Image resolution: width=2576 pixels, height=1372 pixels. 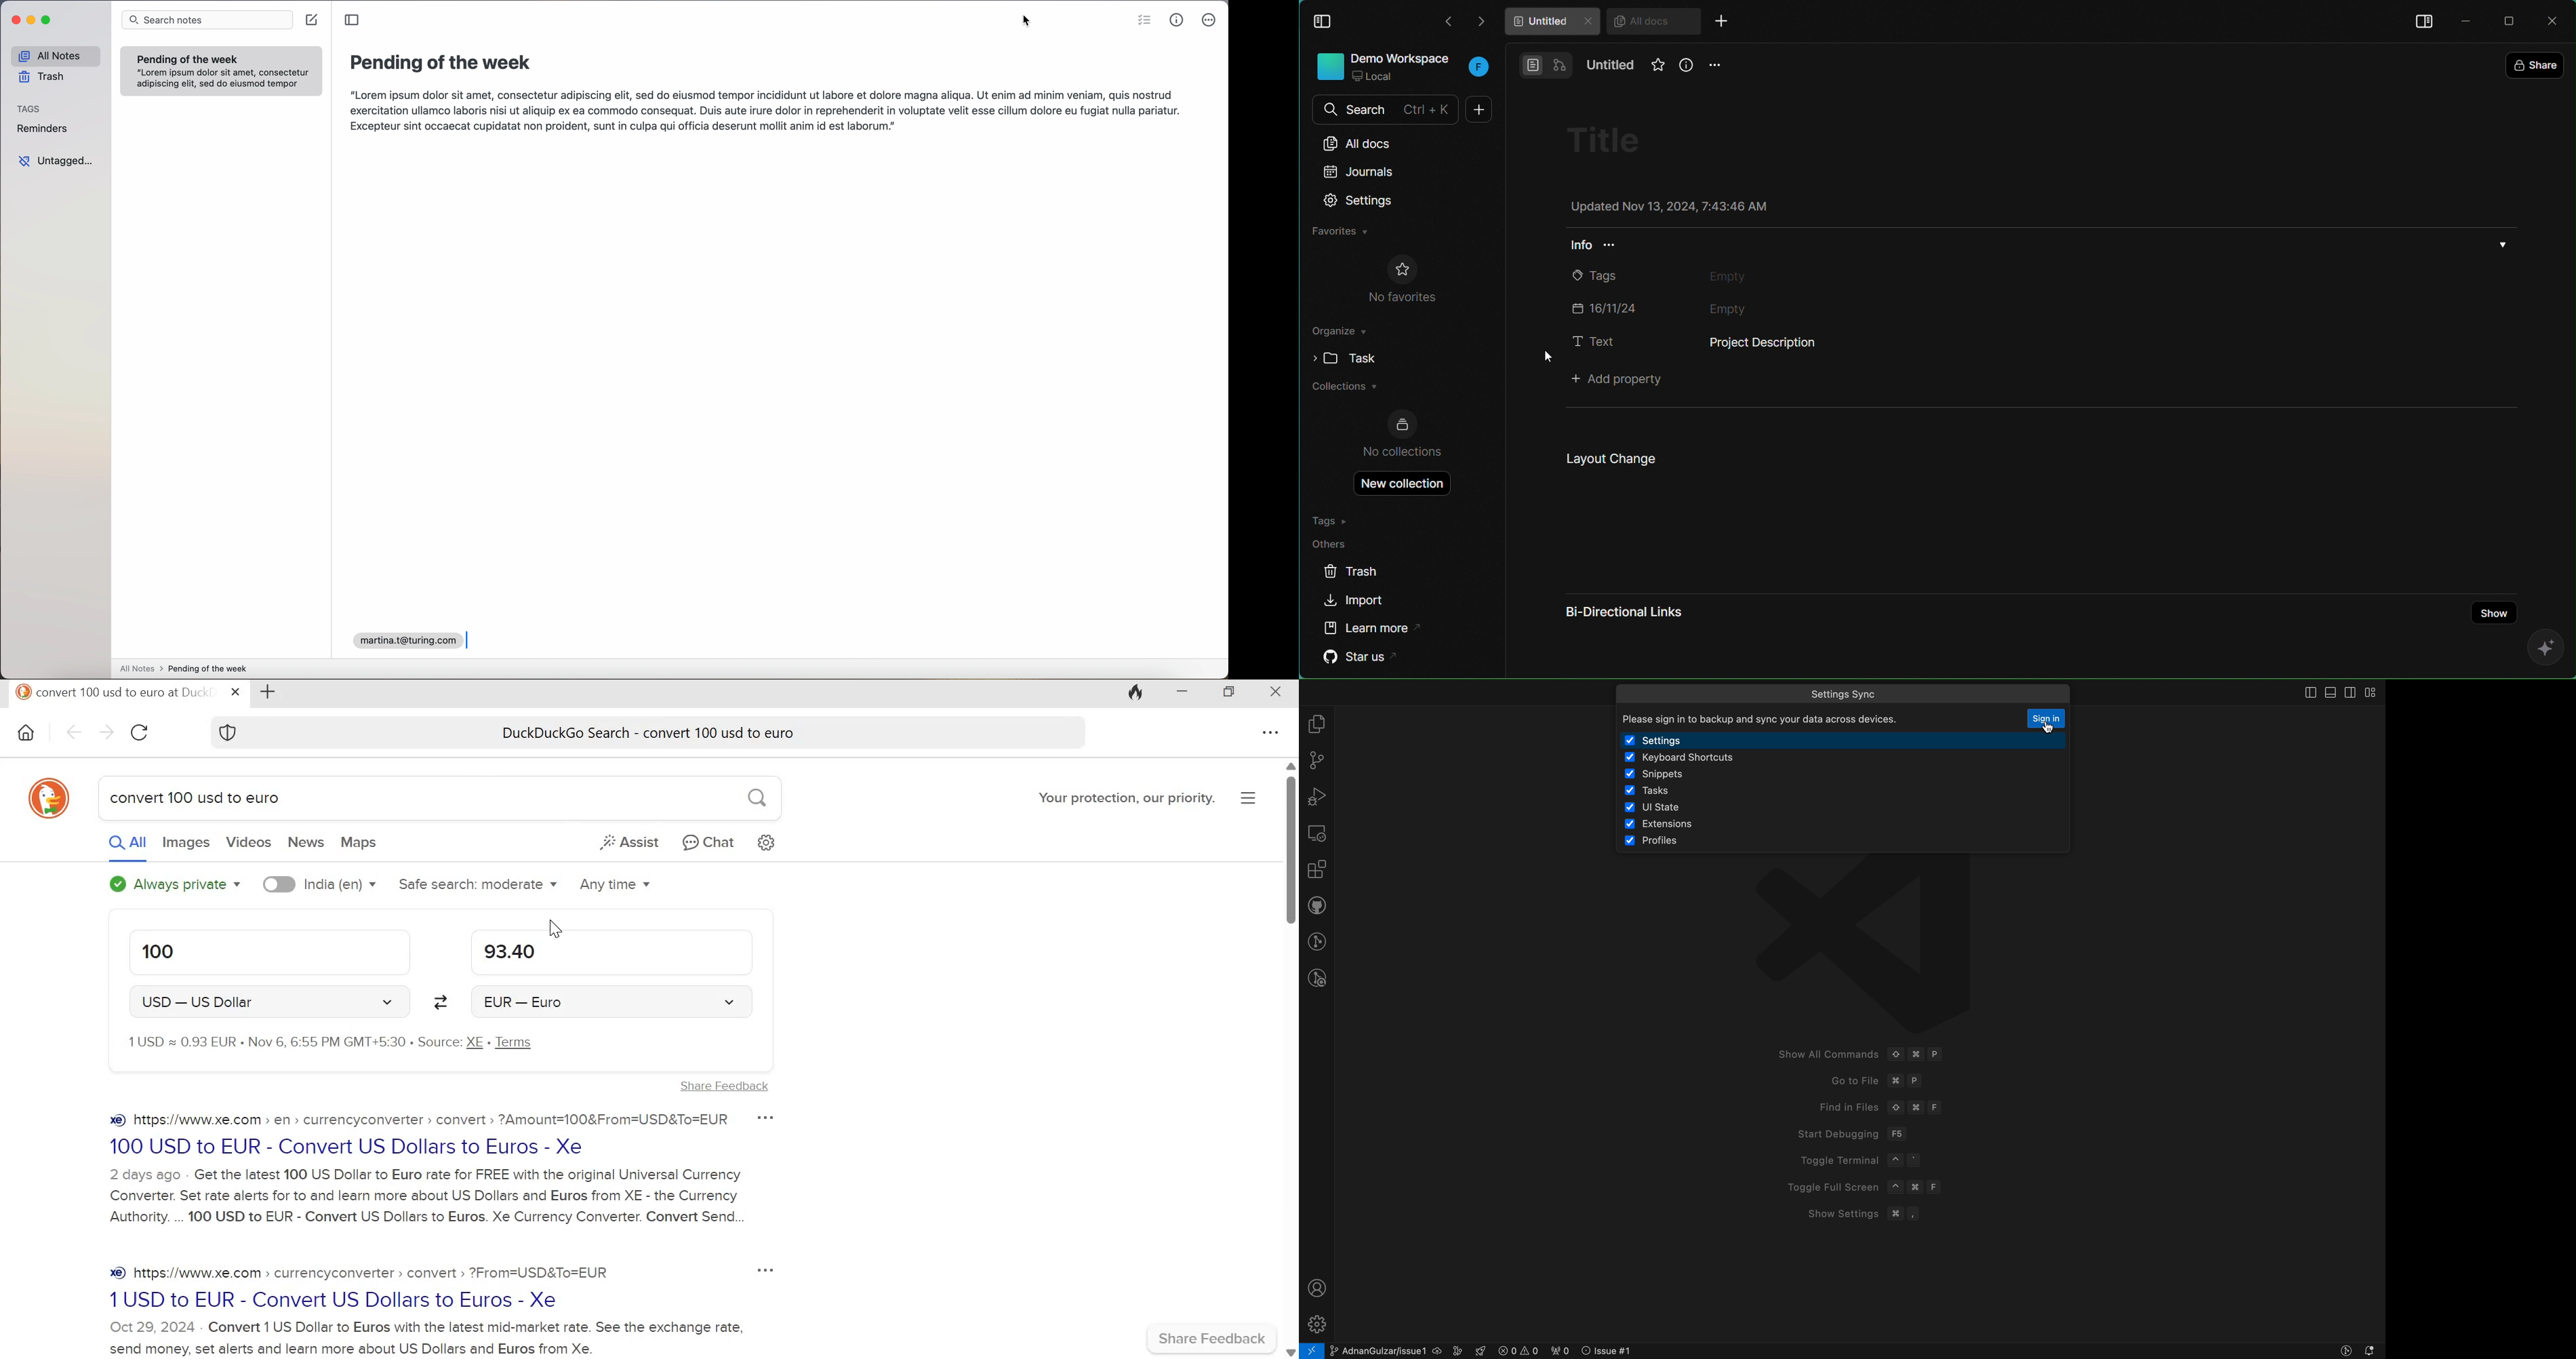 What do you see at coordinates (2464, 19) in the screenshot?
I see `minimize` at bounding box center [2464, 19].